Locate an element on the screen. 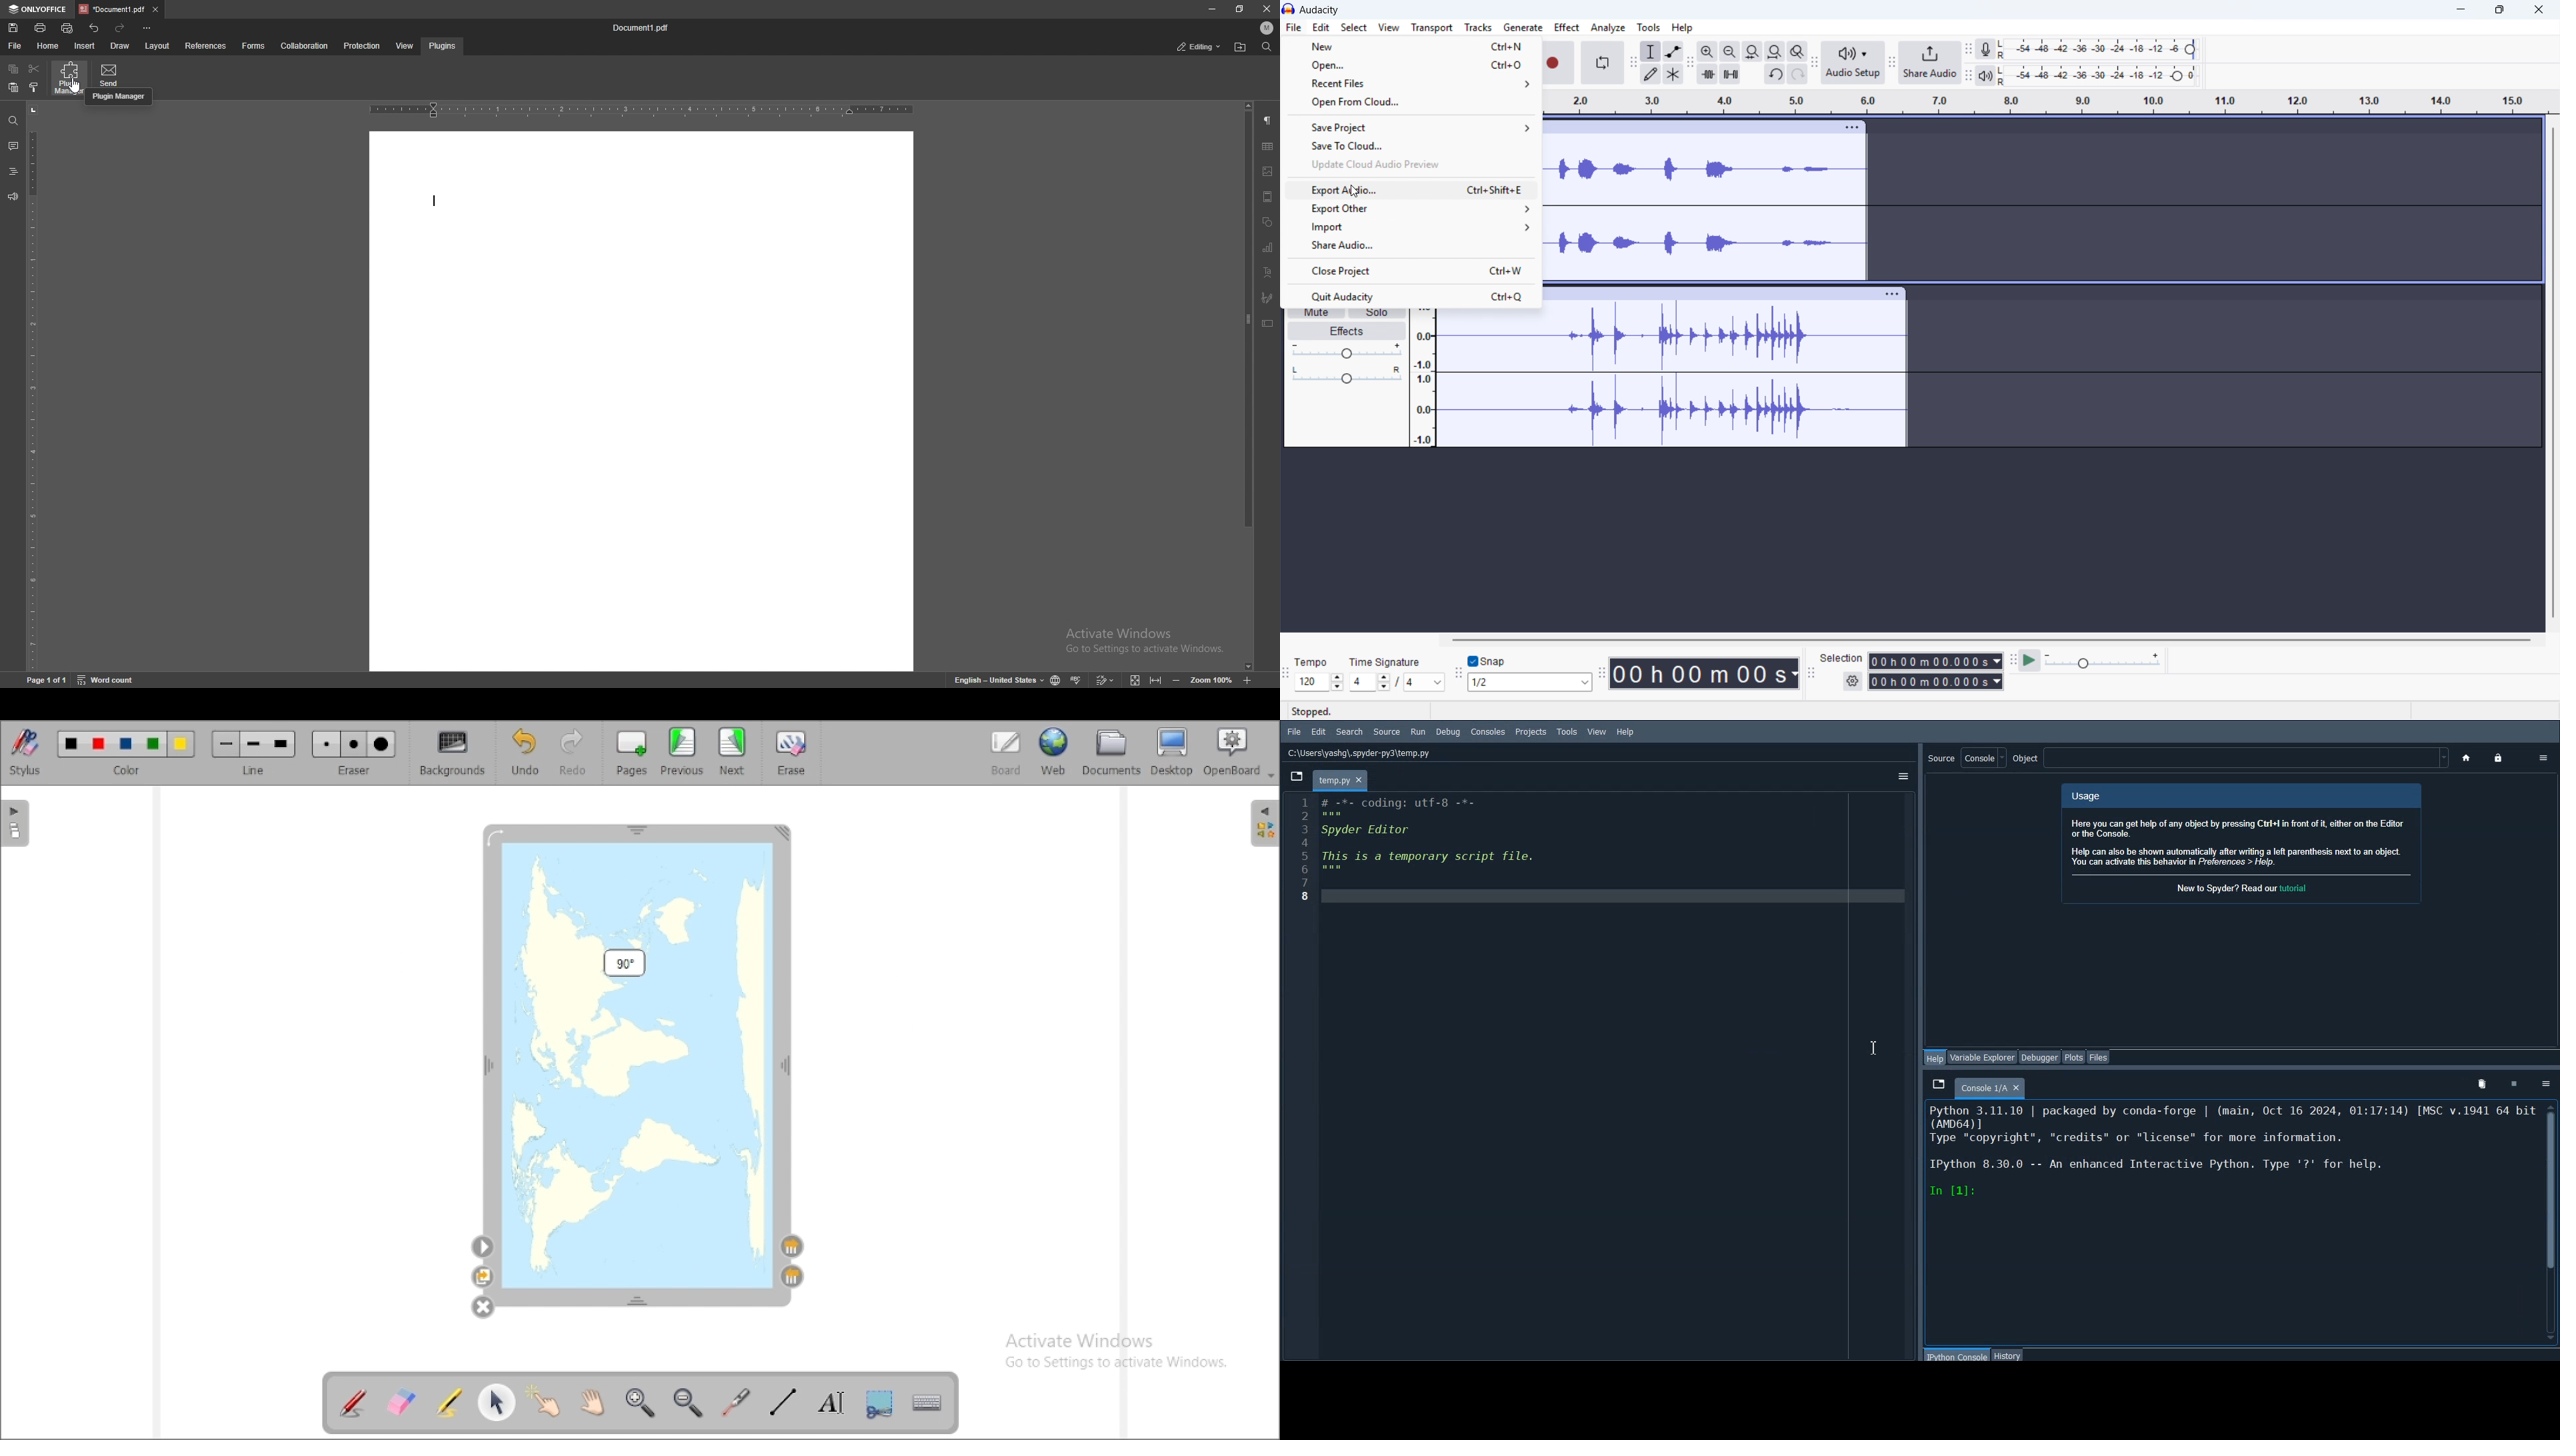 This screenshot has width=2576, height=1456. Help is located at coordinates (1627, 733).